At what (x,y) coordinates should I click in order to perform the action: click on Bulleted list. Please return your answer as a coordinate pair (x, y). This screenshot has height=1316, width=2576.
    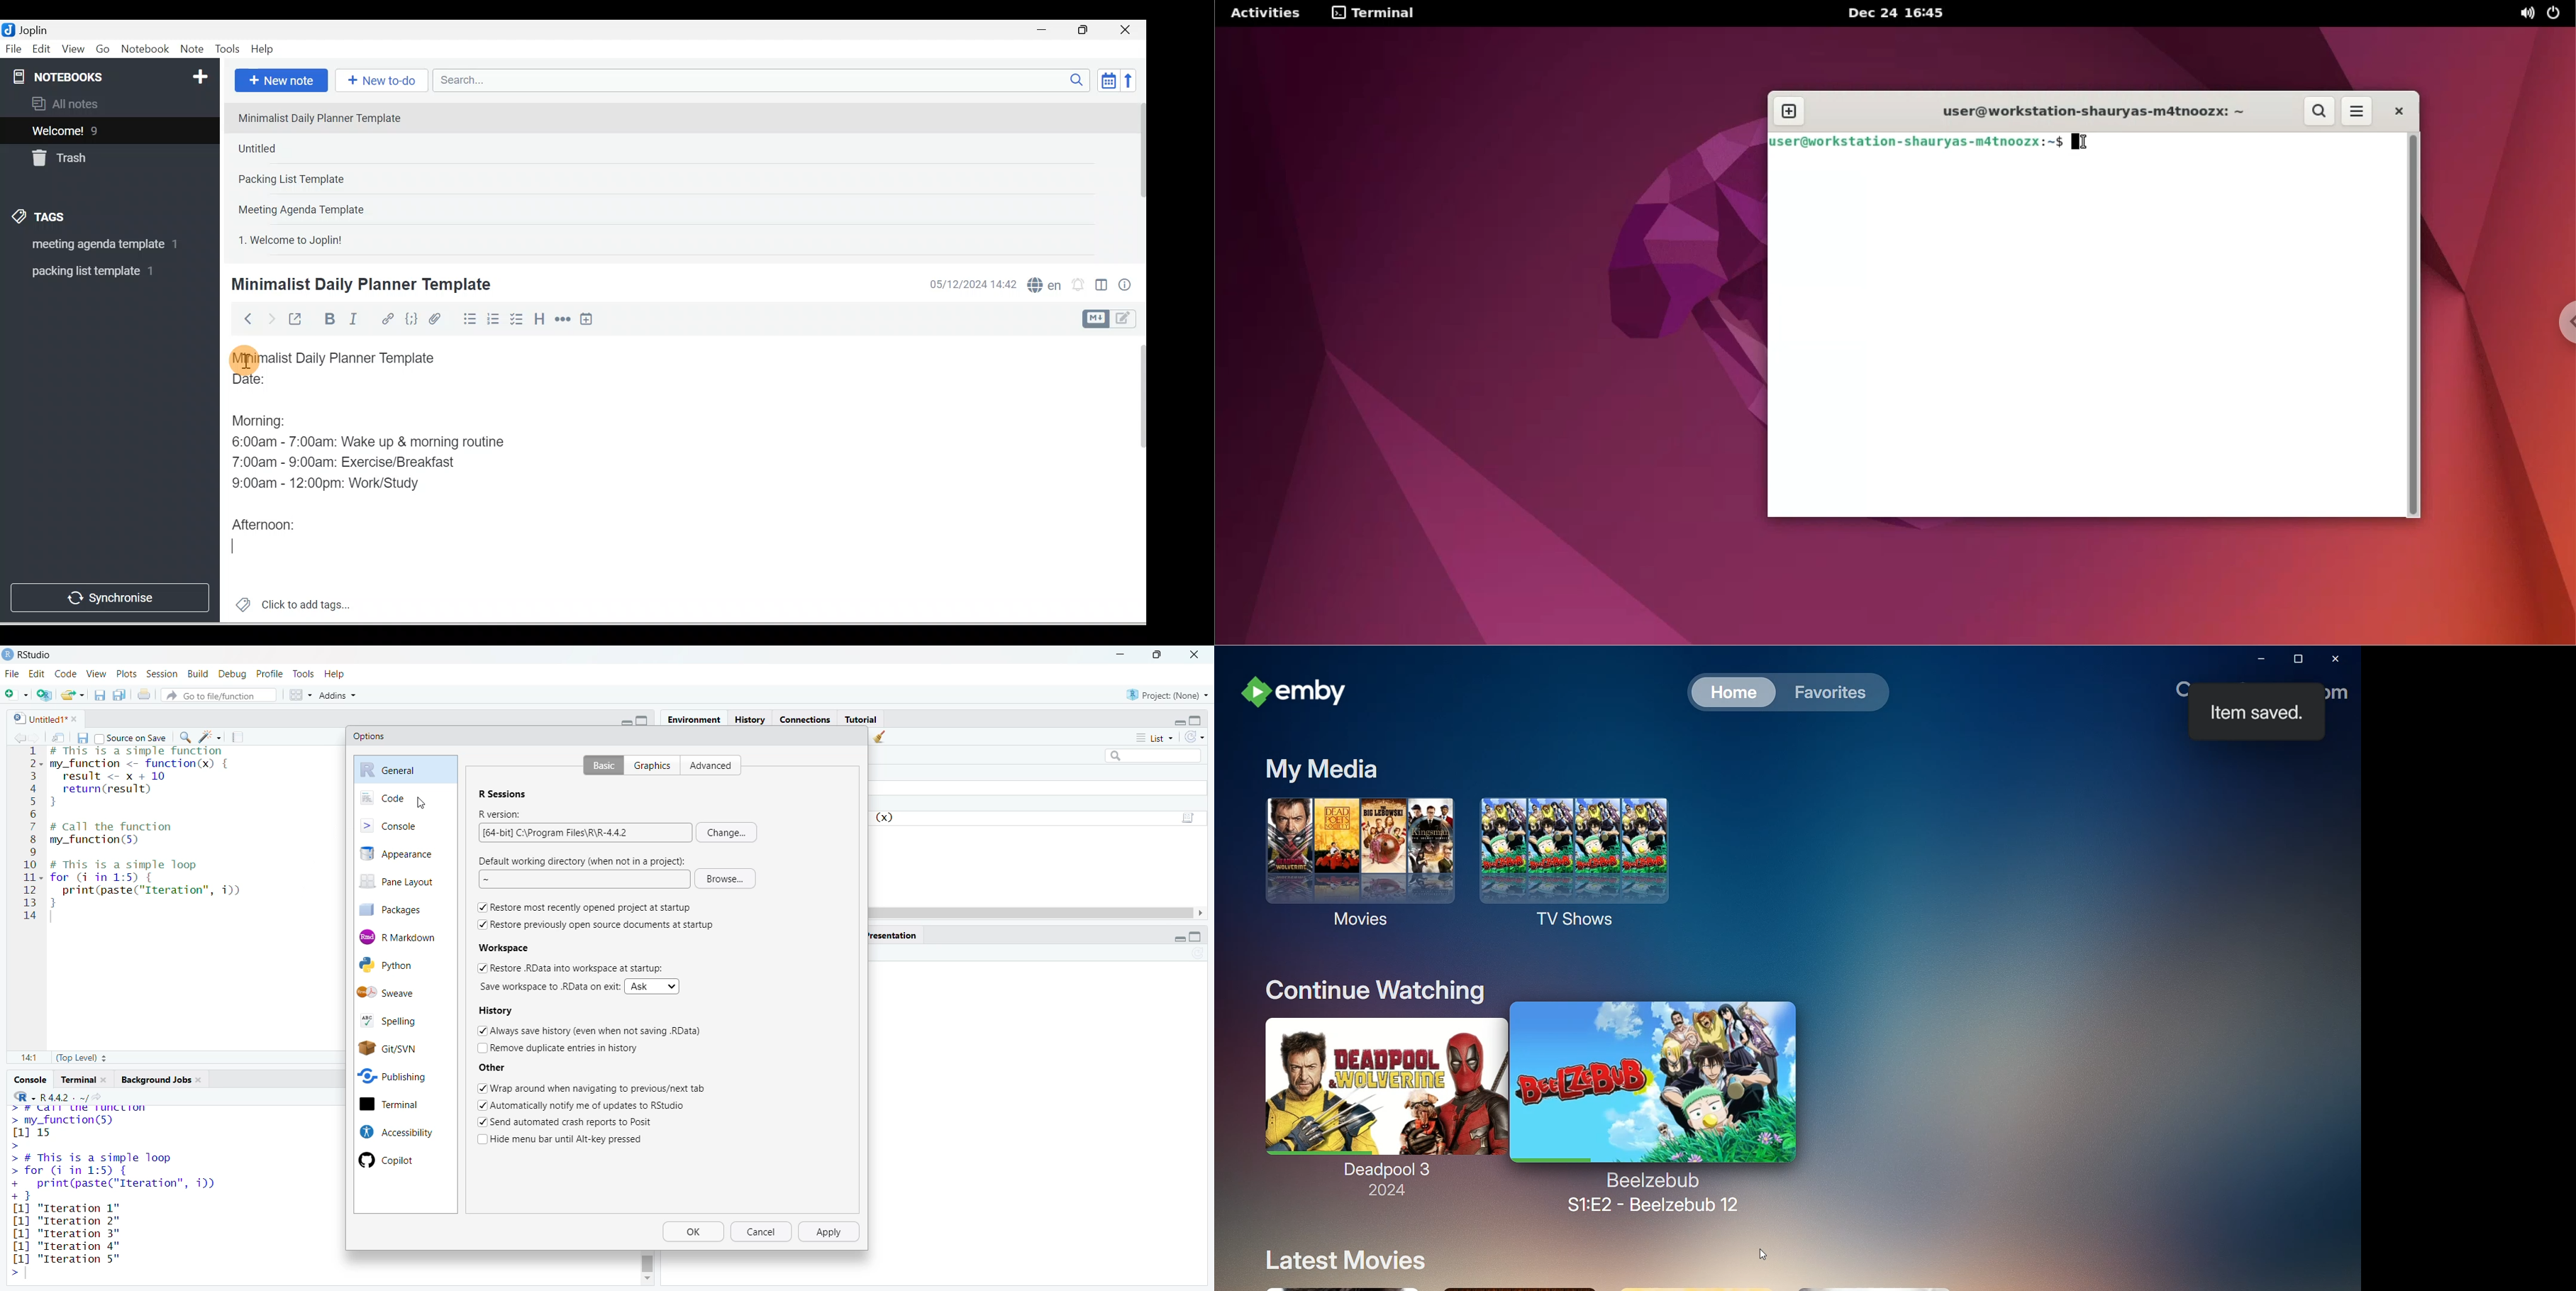
    Looking at the image, I should click on (467, 319).